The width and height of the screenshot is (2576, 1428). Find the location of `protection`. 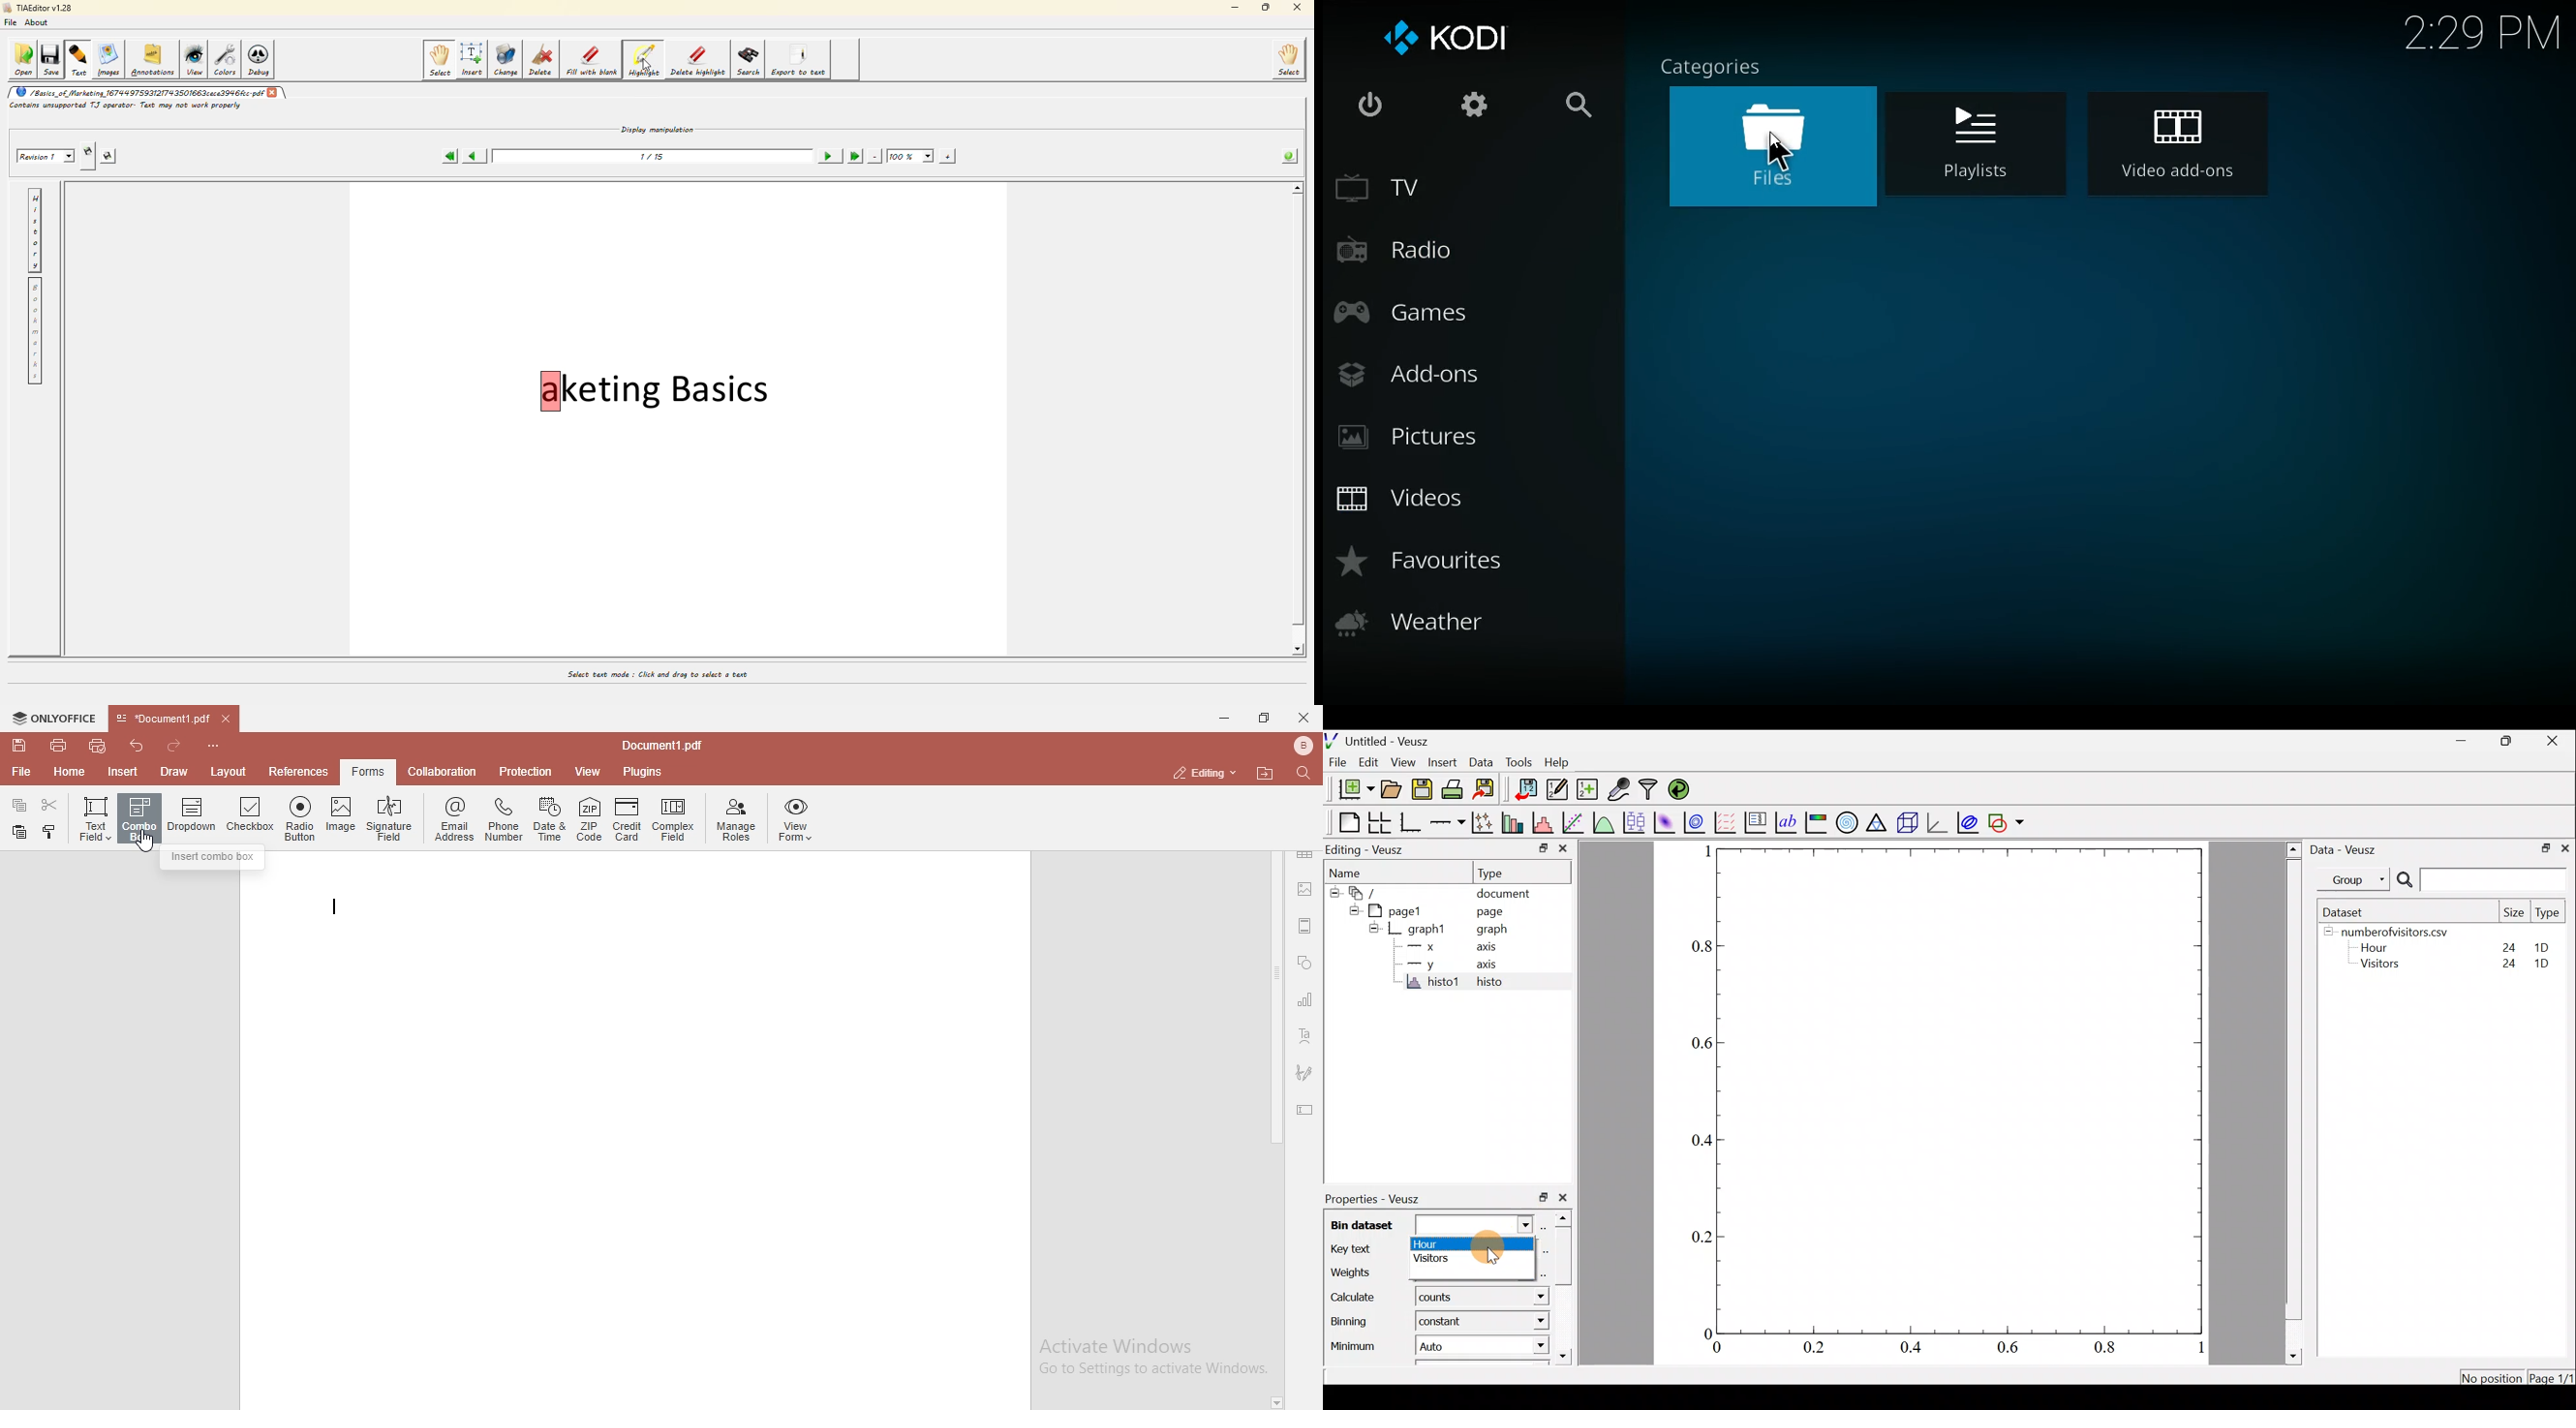

protection is located at coordinates (526, 771).